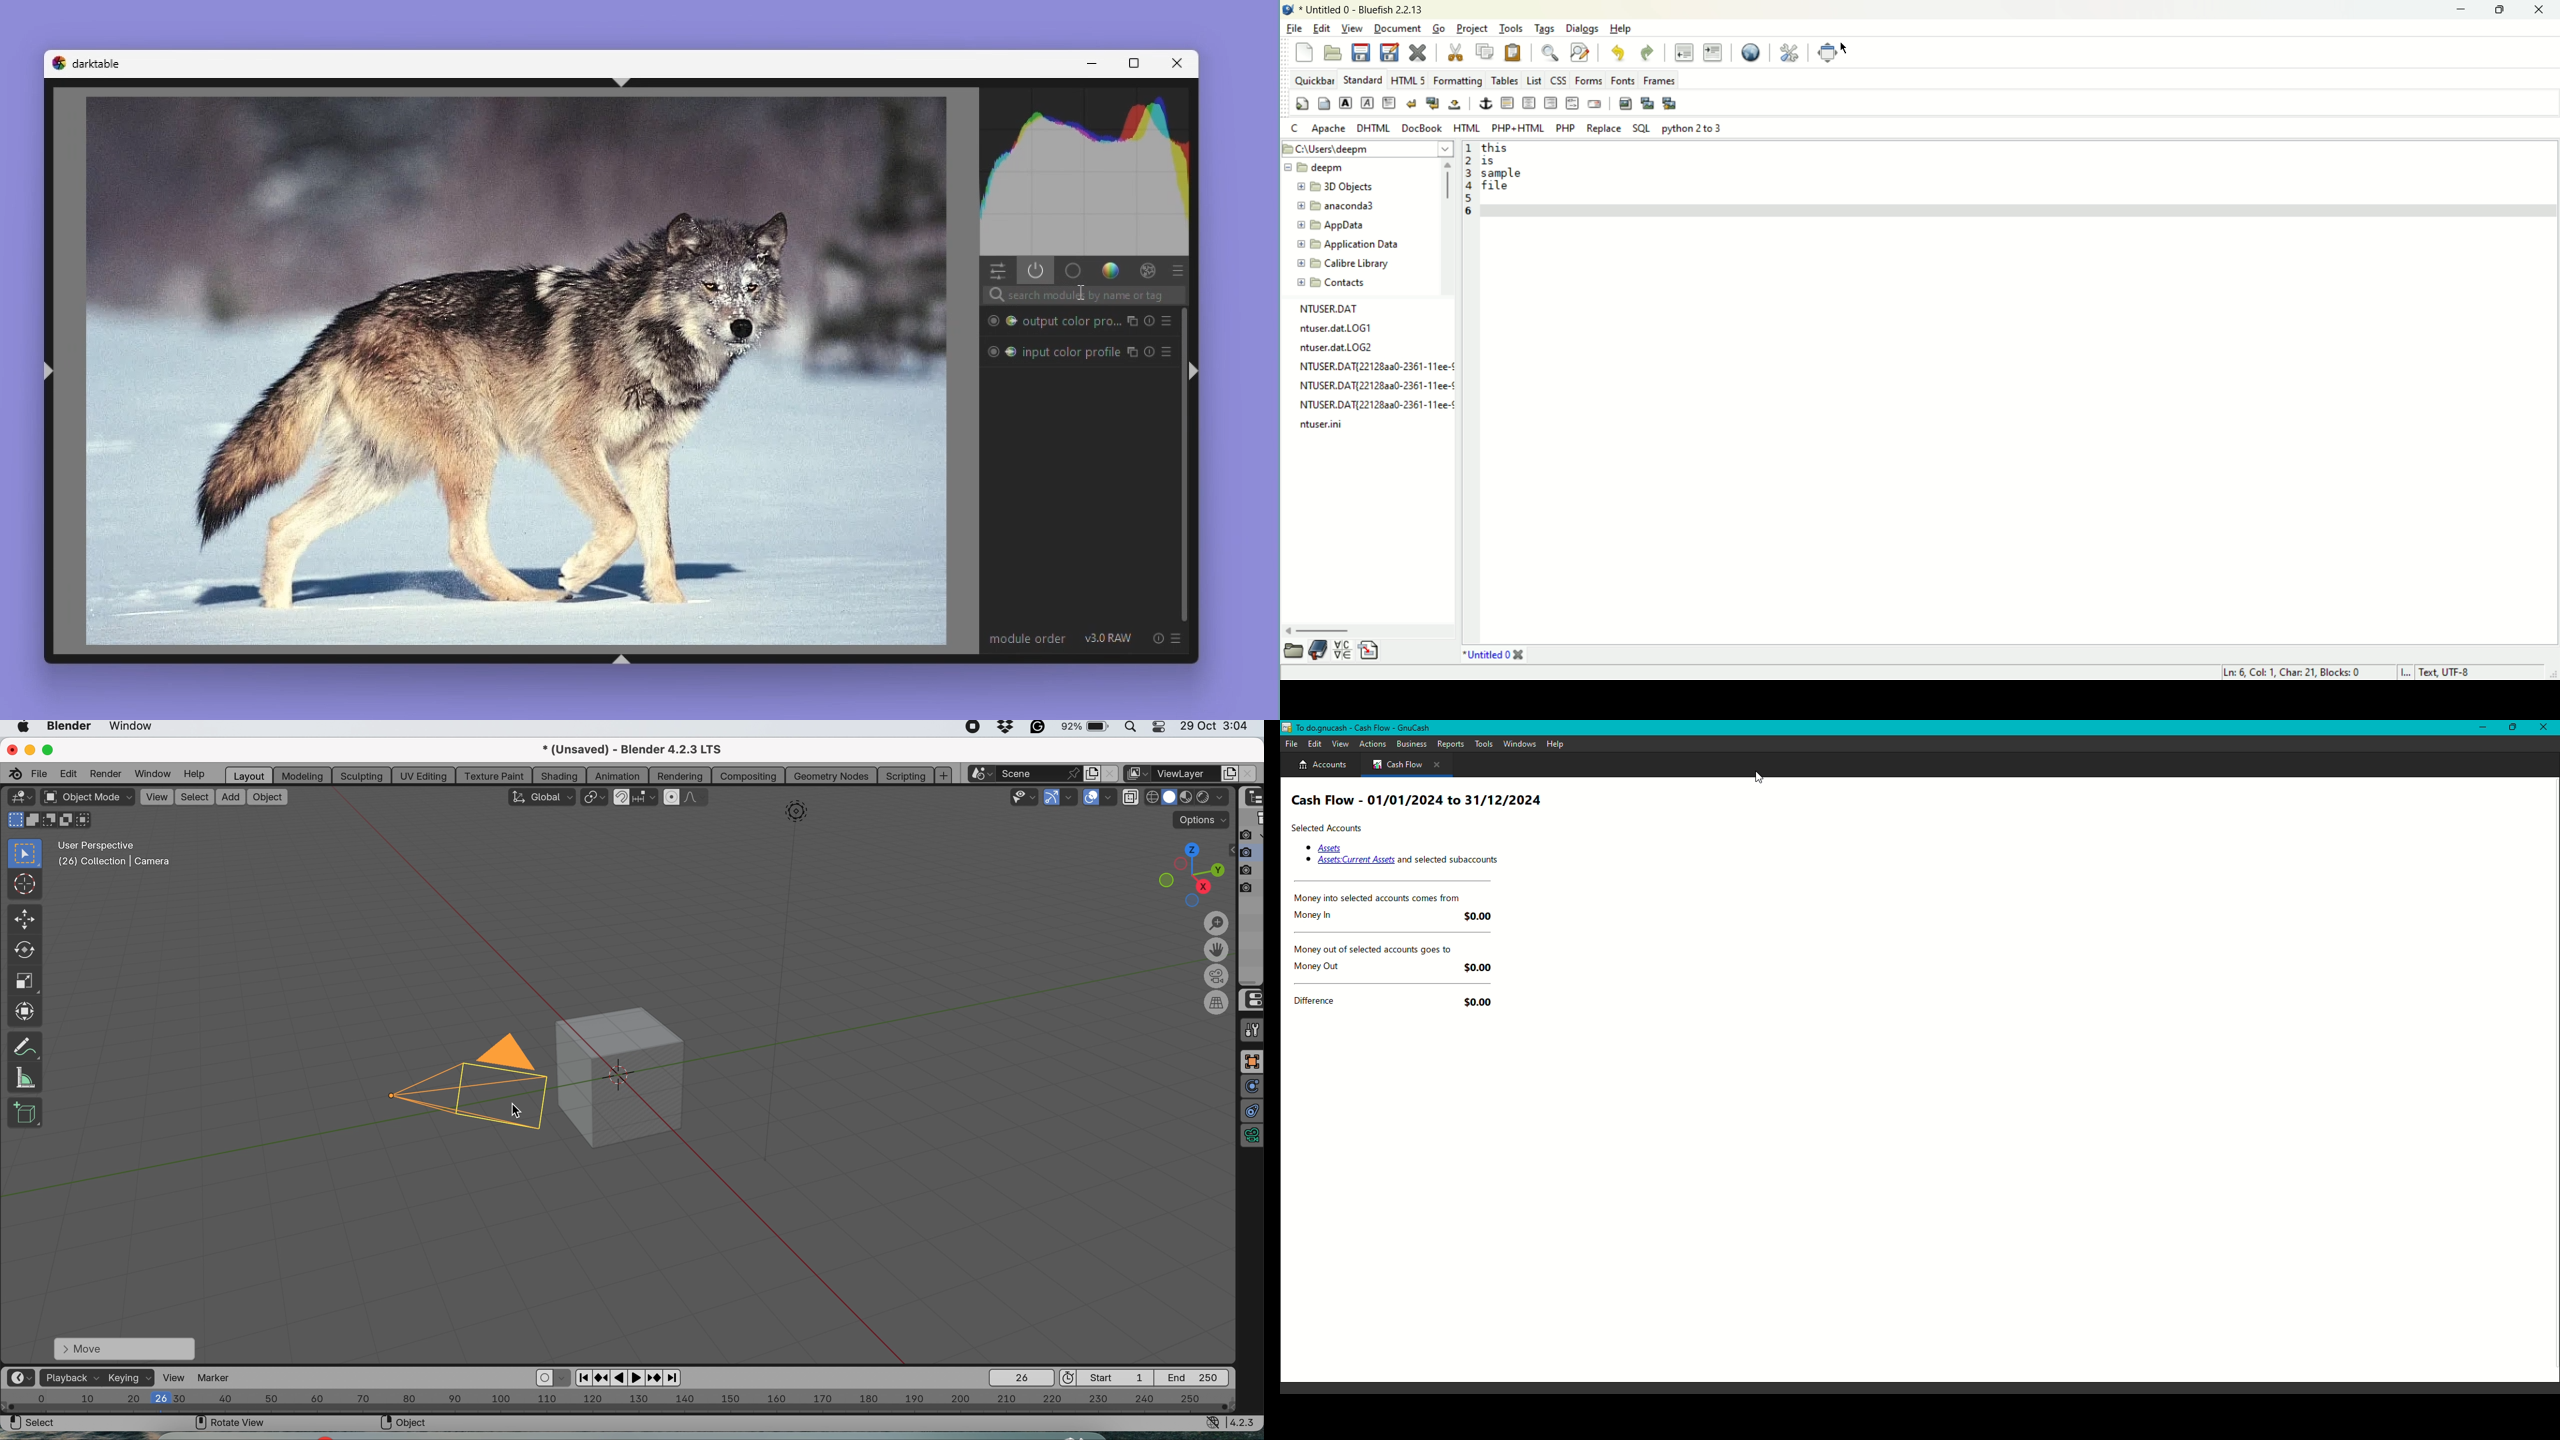  Describe the element at coordinates (1252, 1112) in the screenshot. I see `constraint` at that location.